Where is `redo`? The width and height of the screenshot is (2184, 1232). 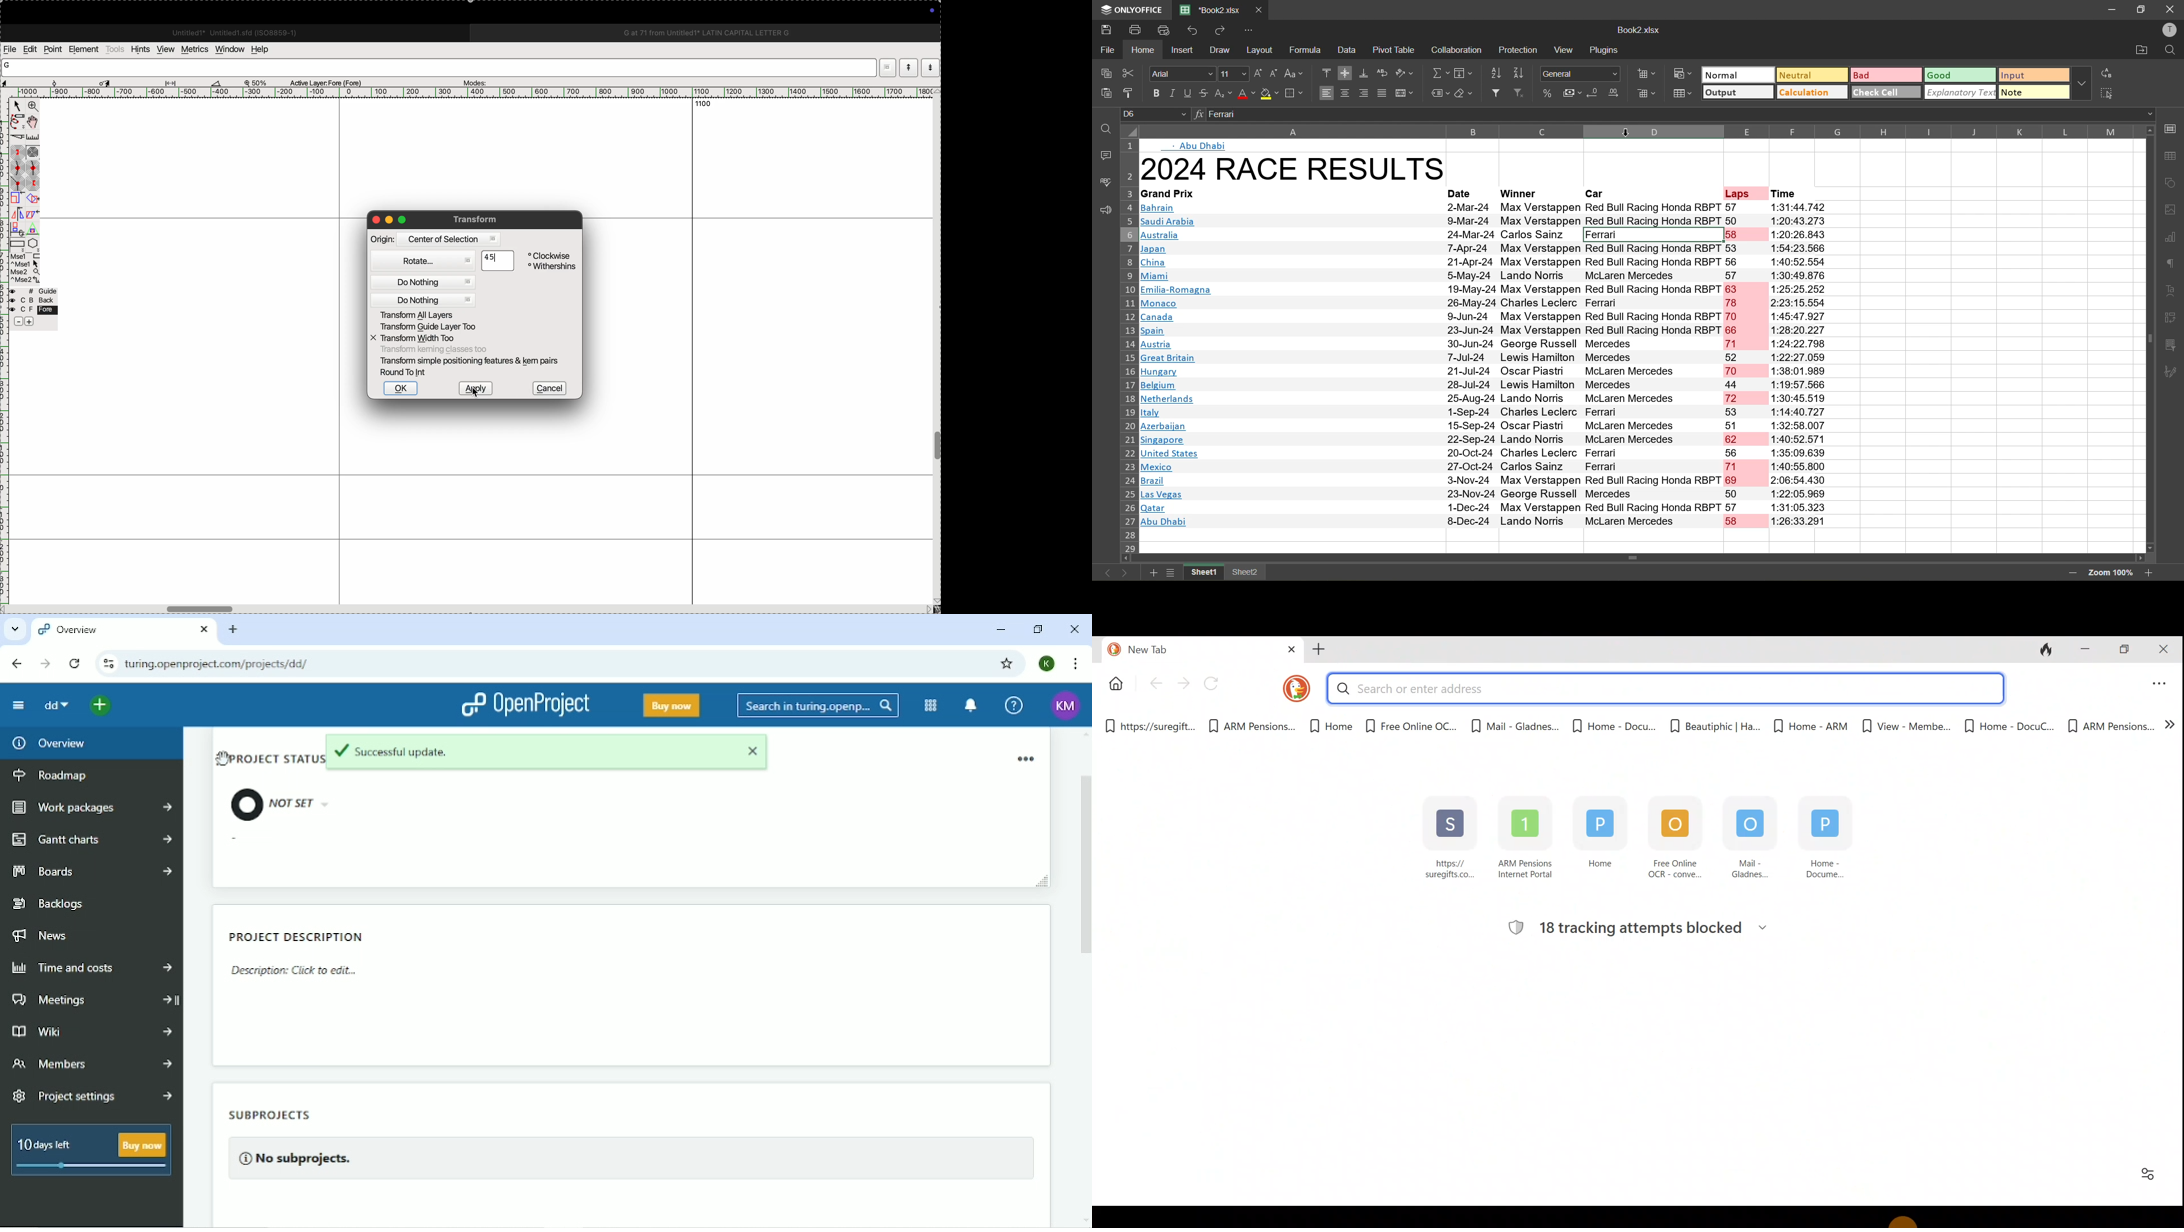
redo is located at coordinates (1222, 30).